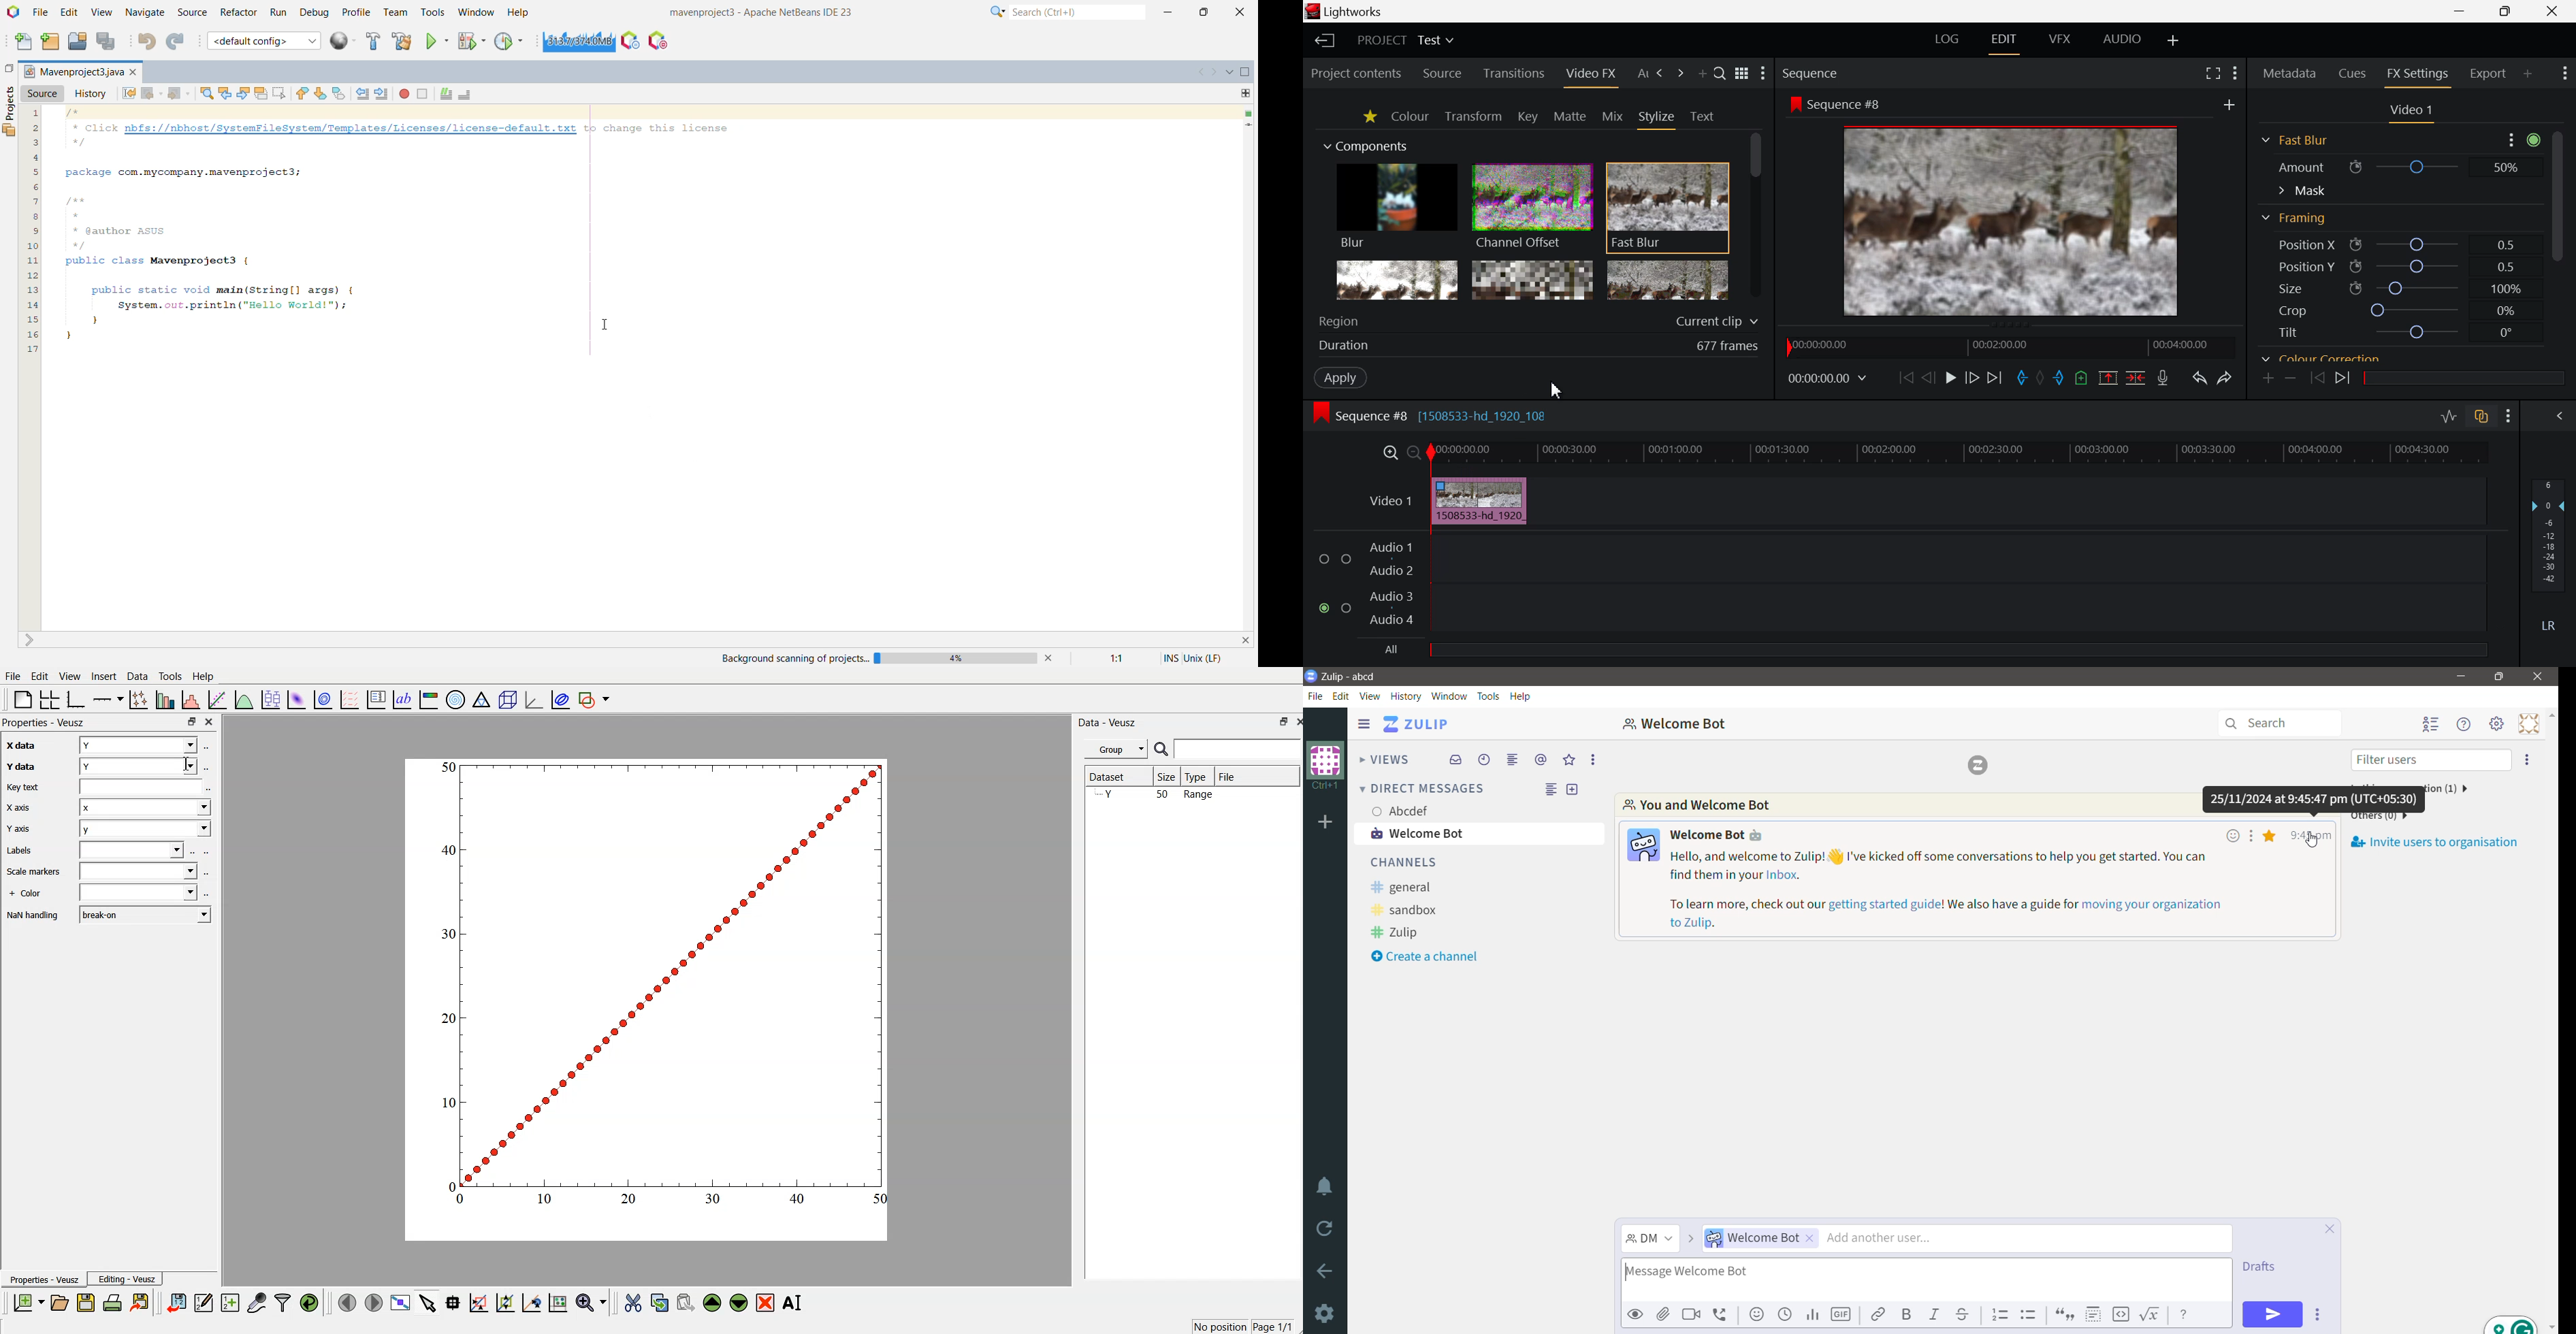 The image size is (2576, 1344). I want to click on Framing, so click(2397, 217).